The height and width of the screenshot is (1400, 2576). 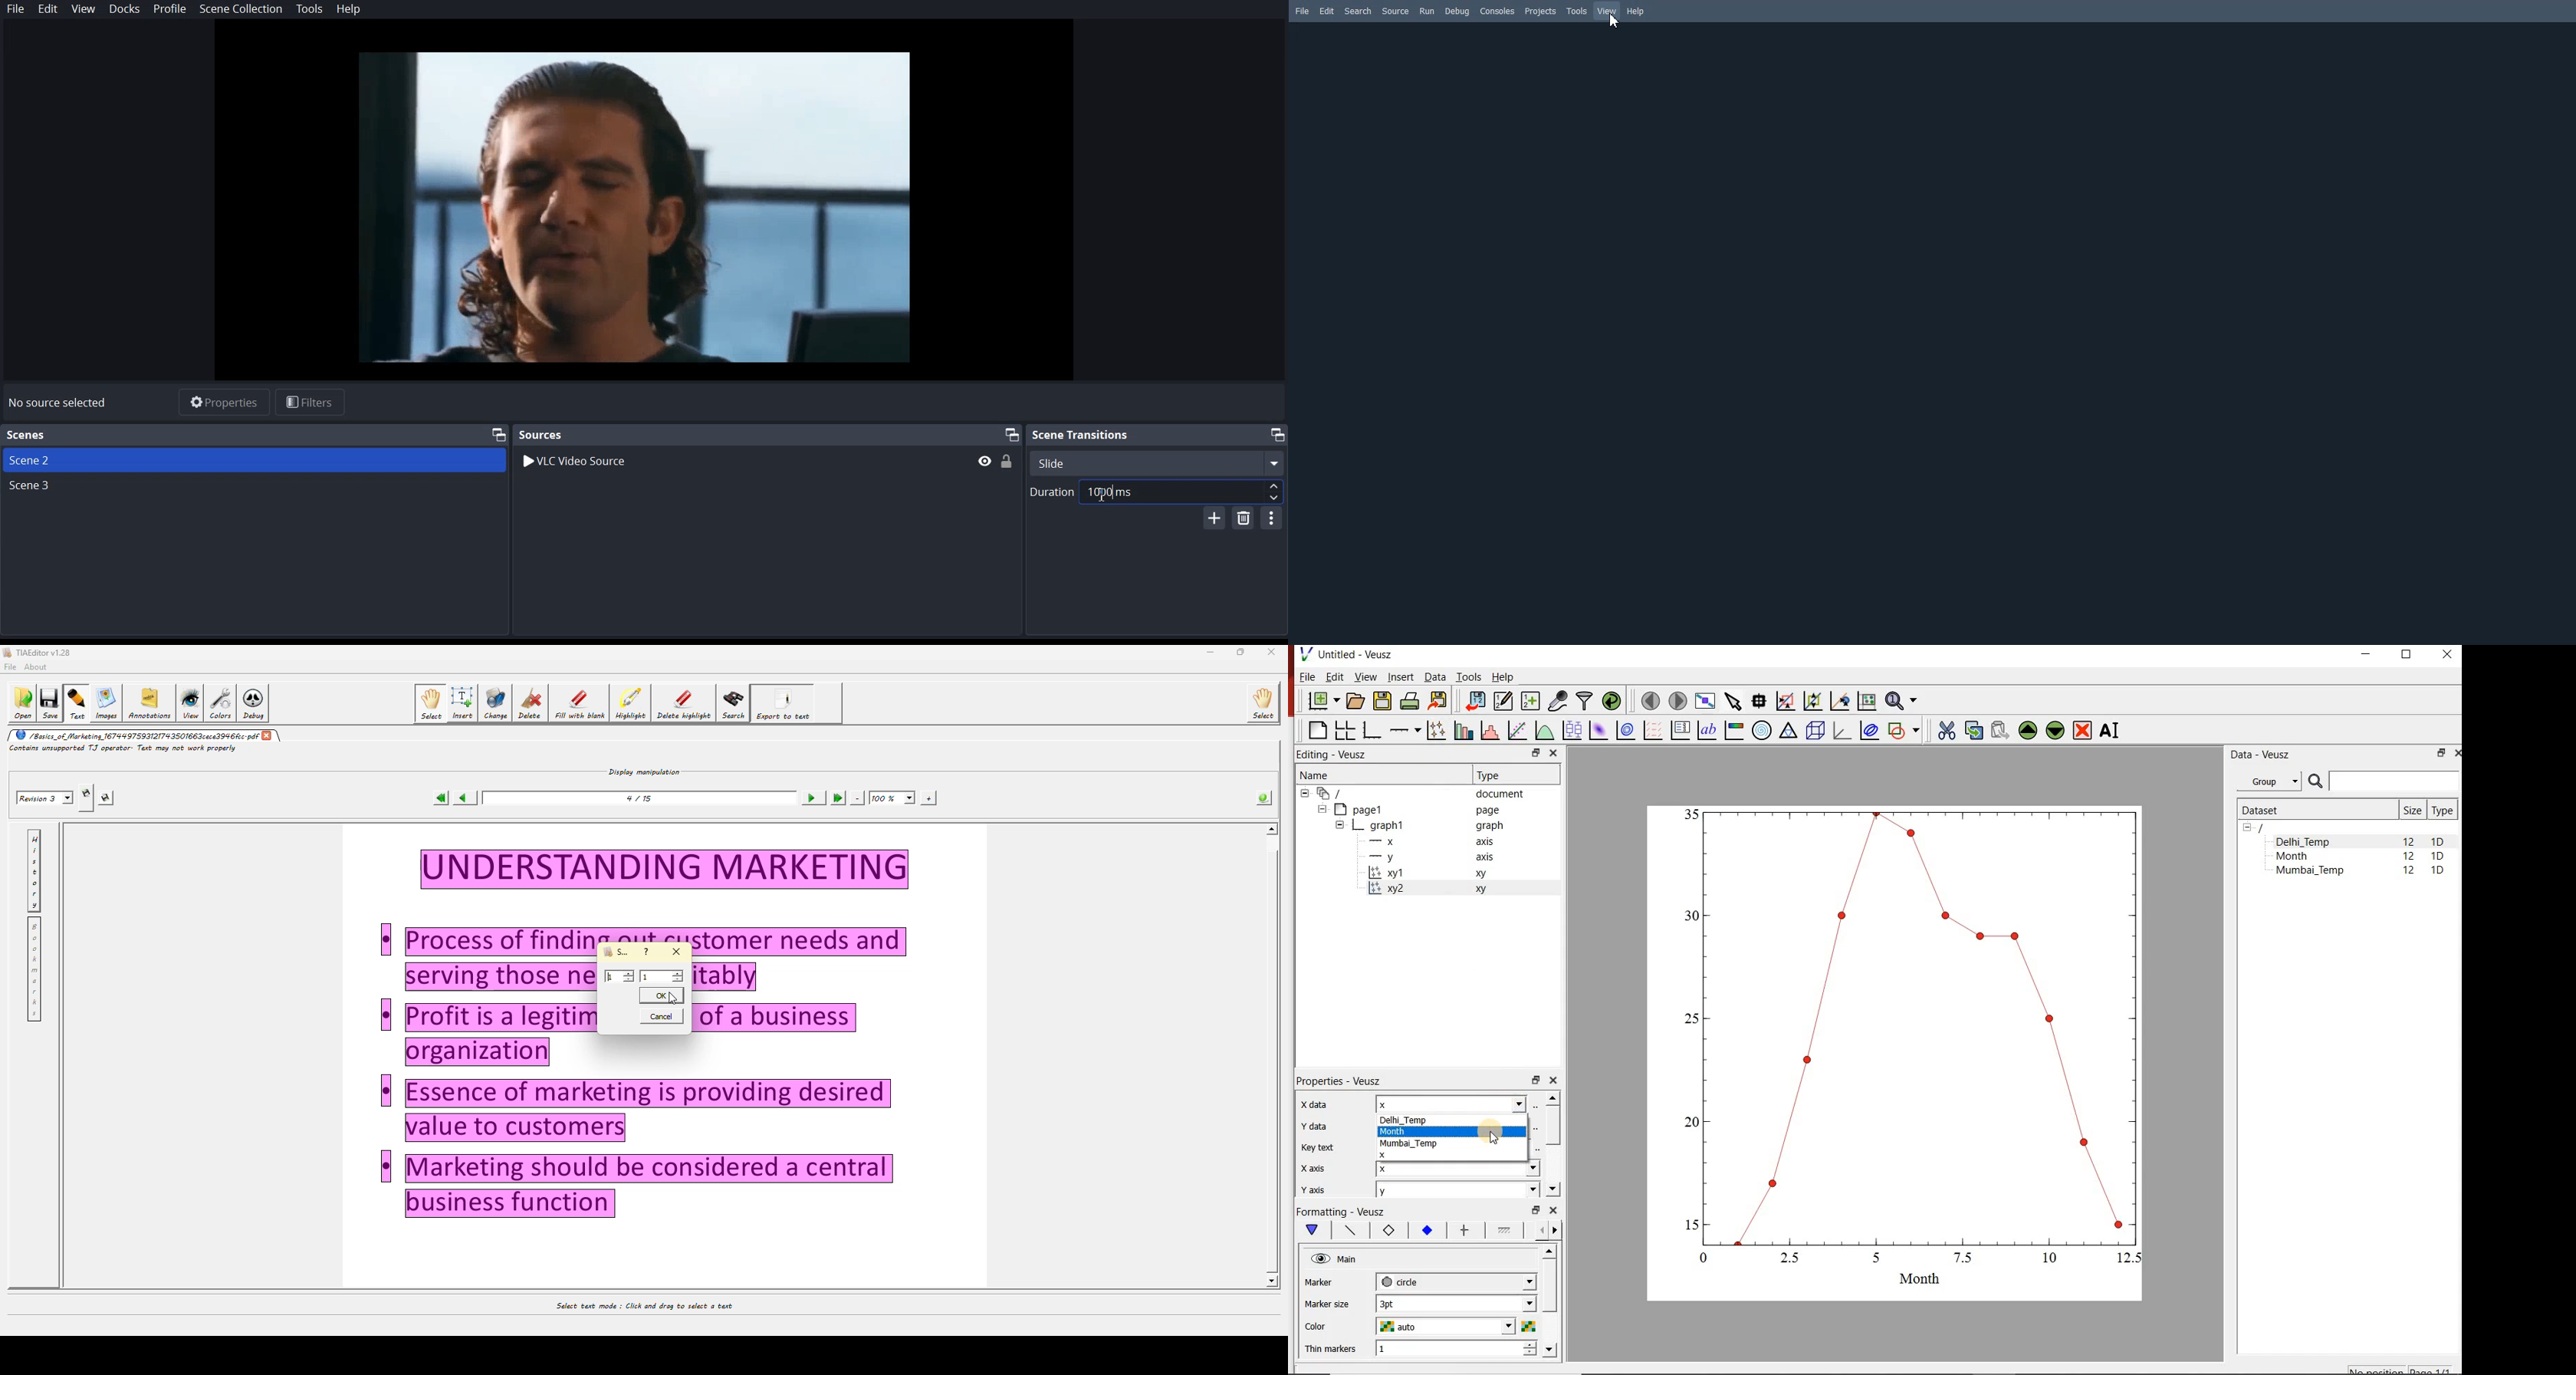 What do you see at coordinates (1394, 1132) in the screenshot?
I see `Month` at bounding box center [1394, 1132].